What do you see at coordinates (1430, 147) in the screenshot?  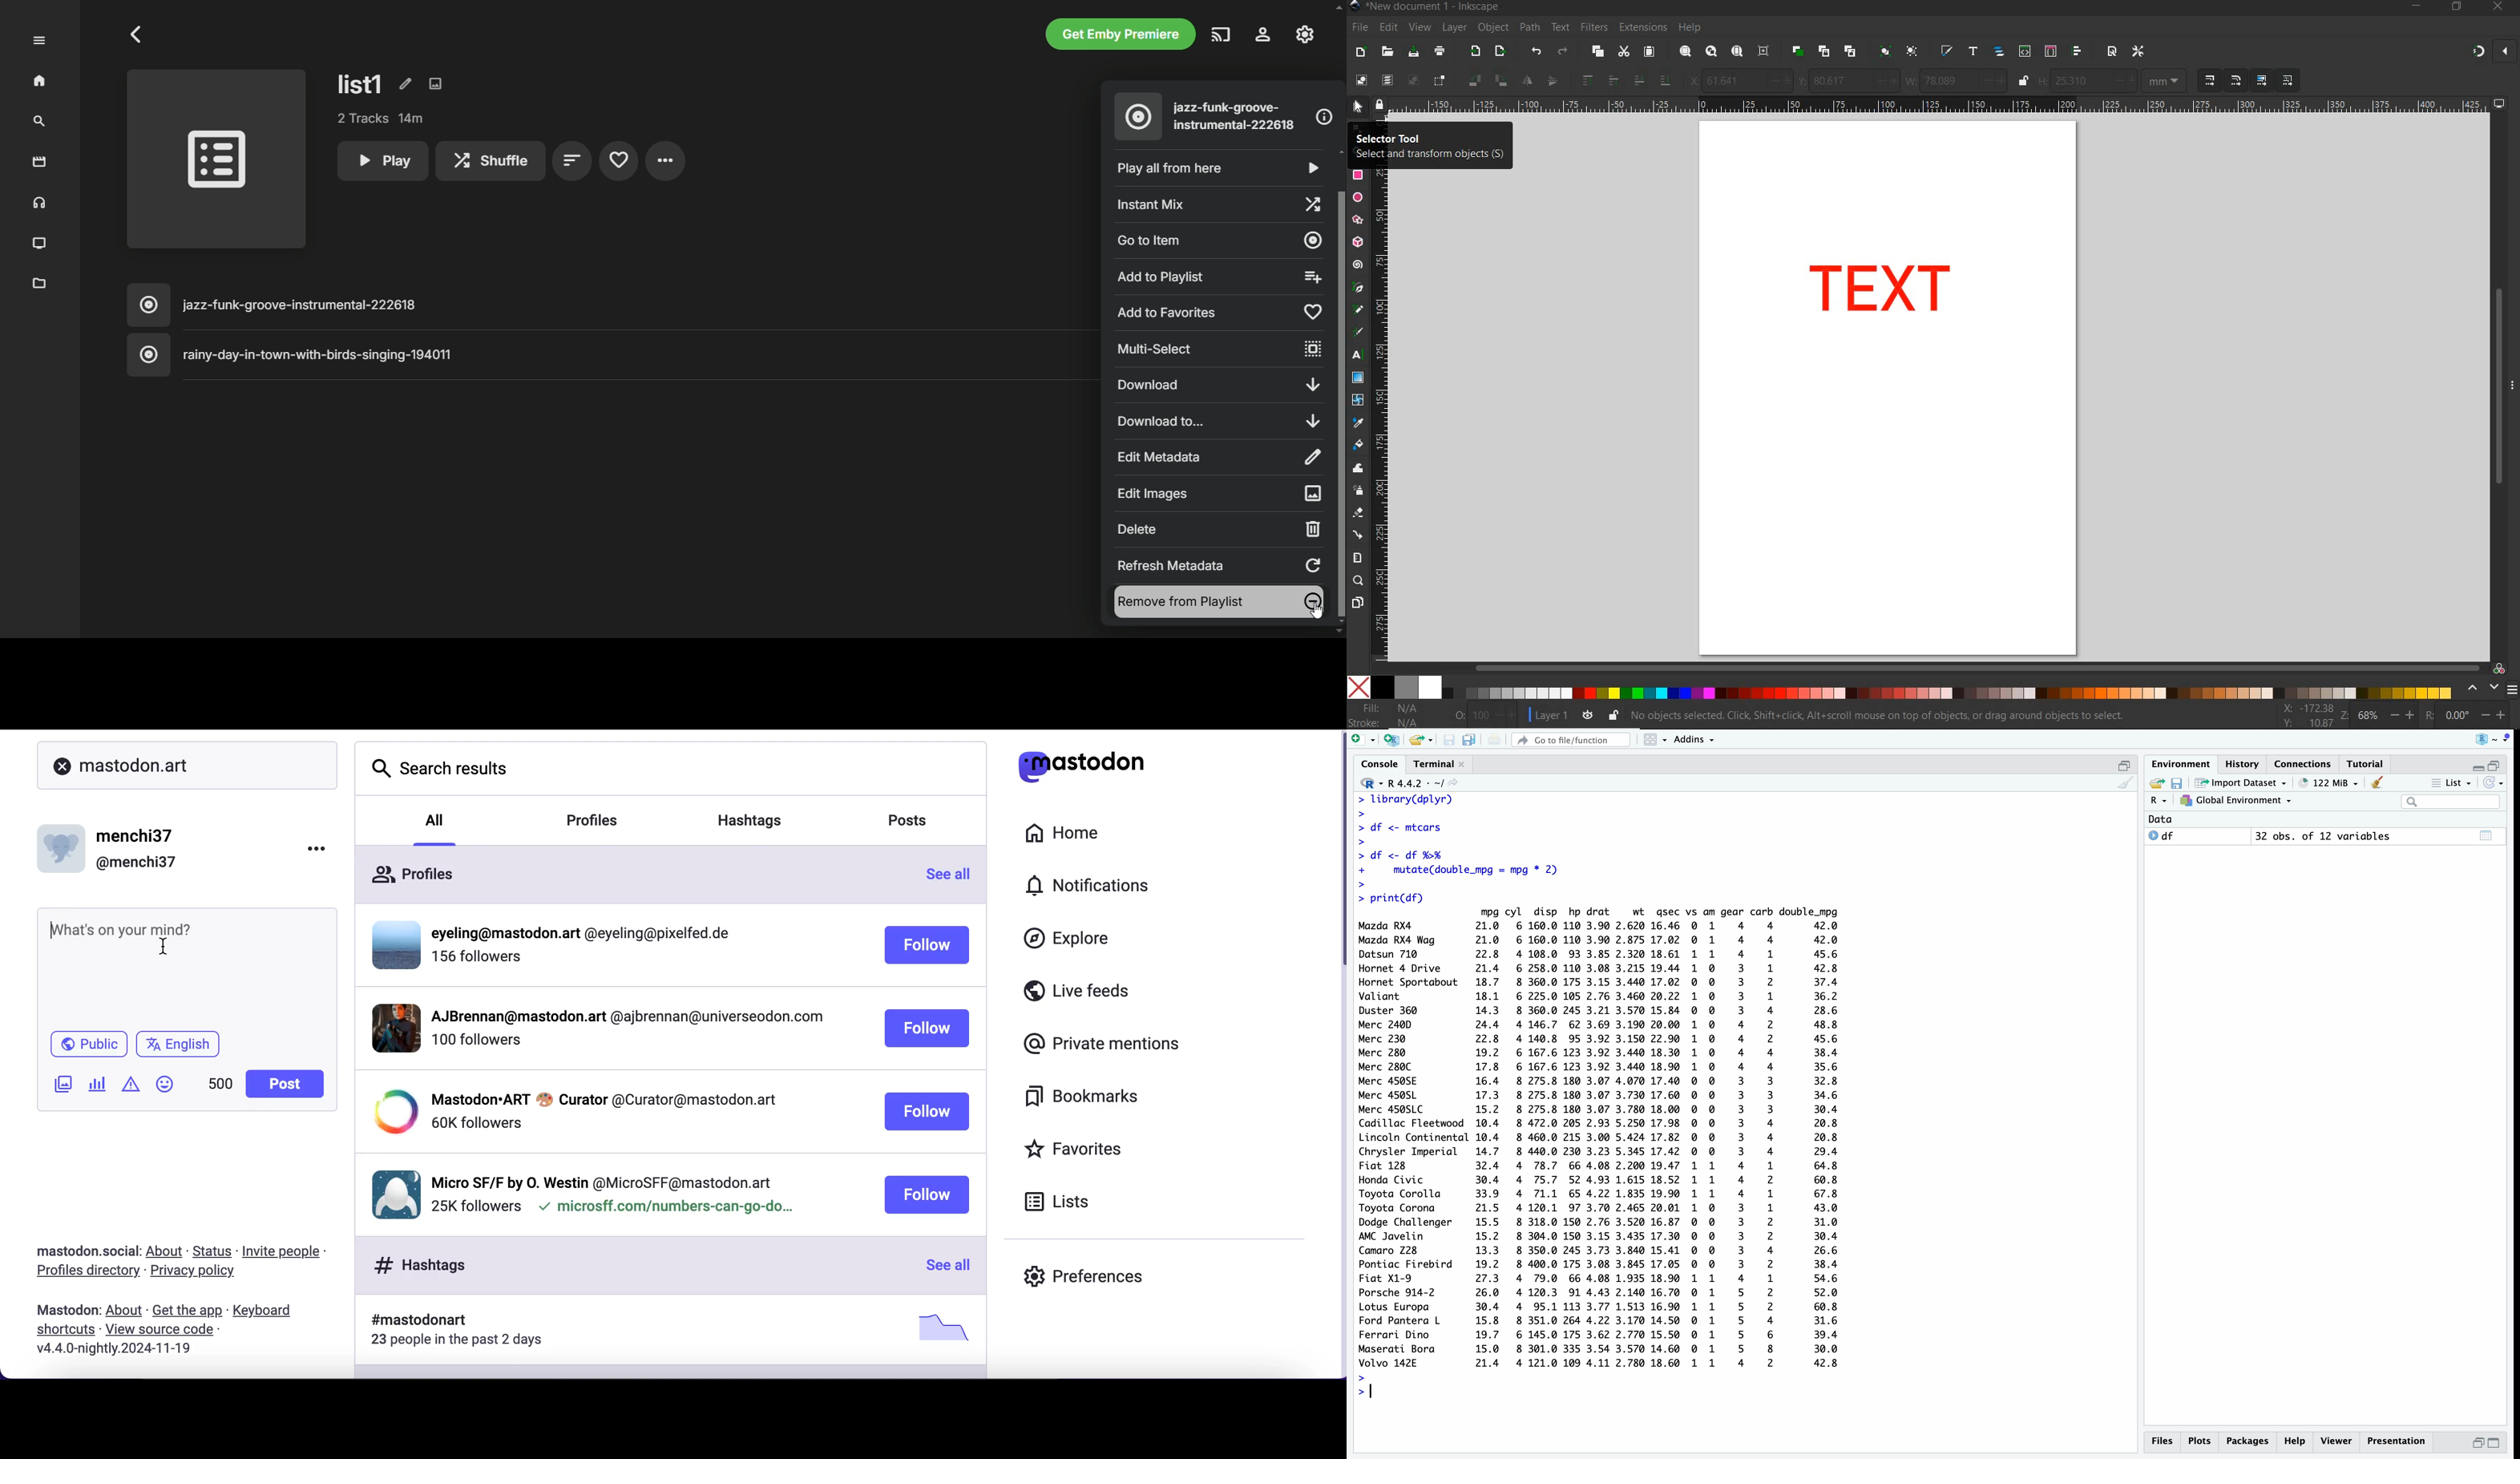 I see `selector tool` at bounding box center [1430, 147].